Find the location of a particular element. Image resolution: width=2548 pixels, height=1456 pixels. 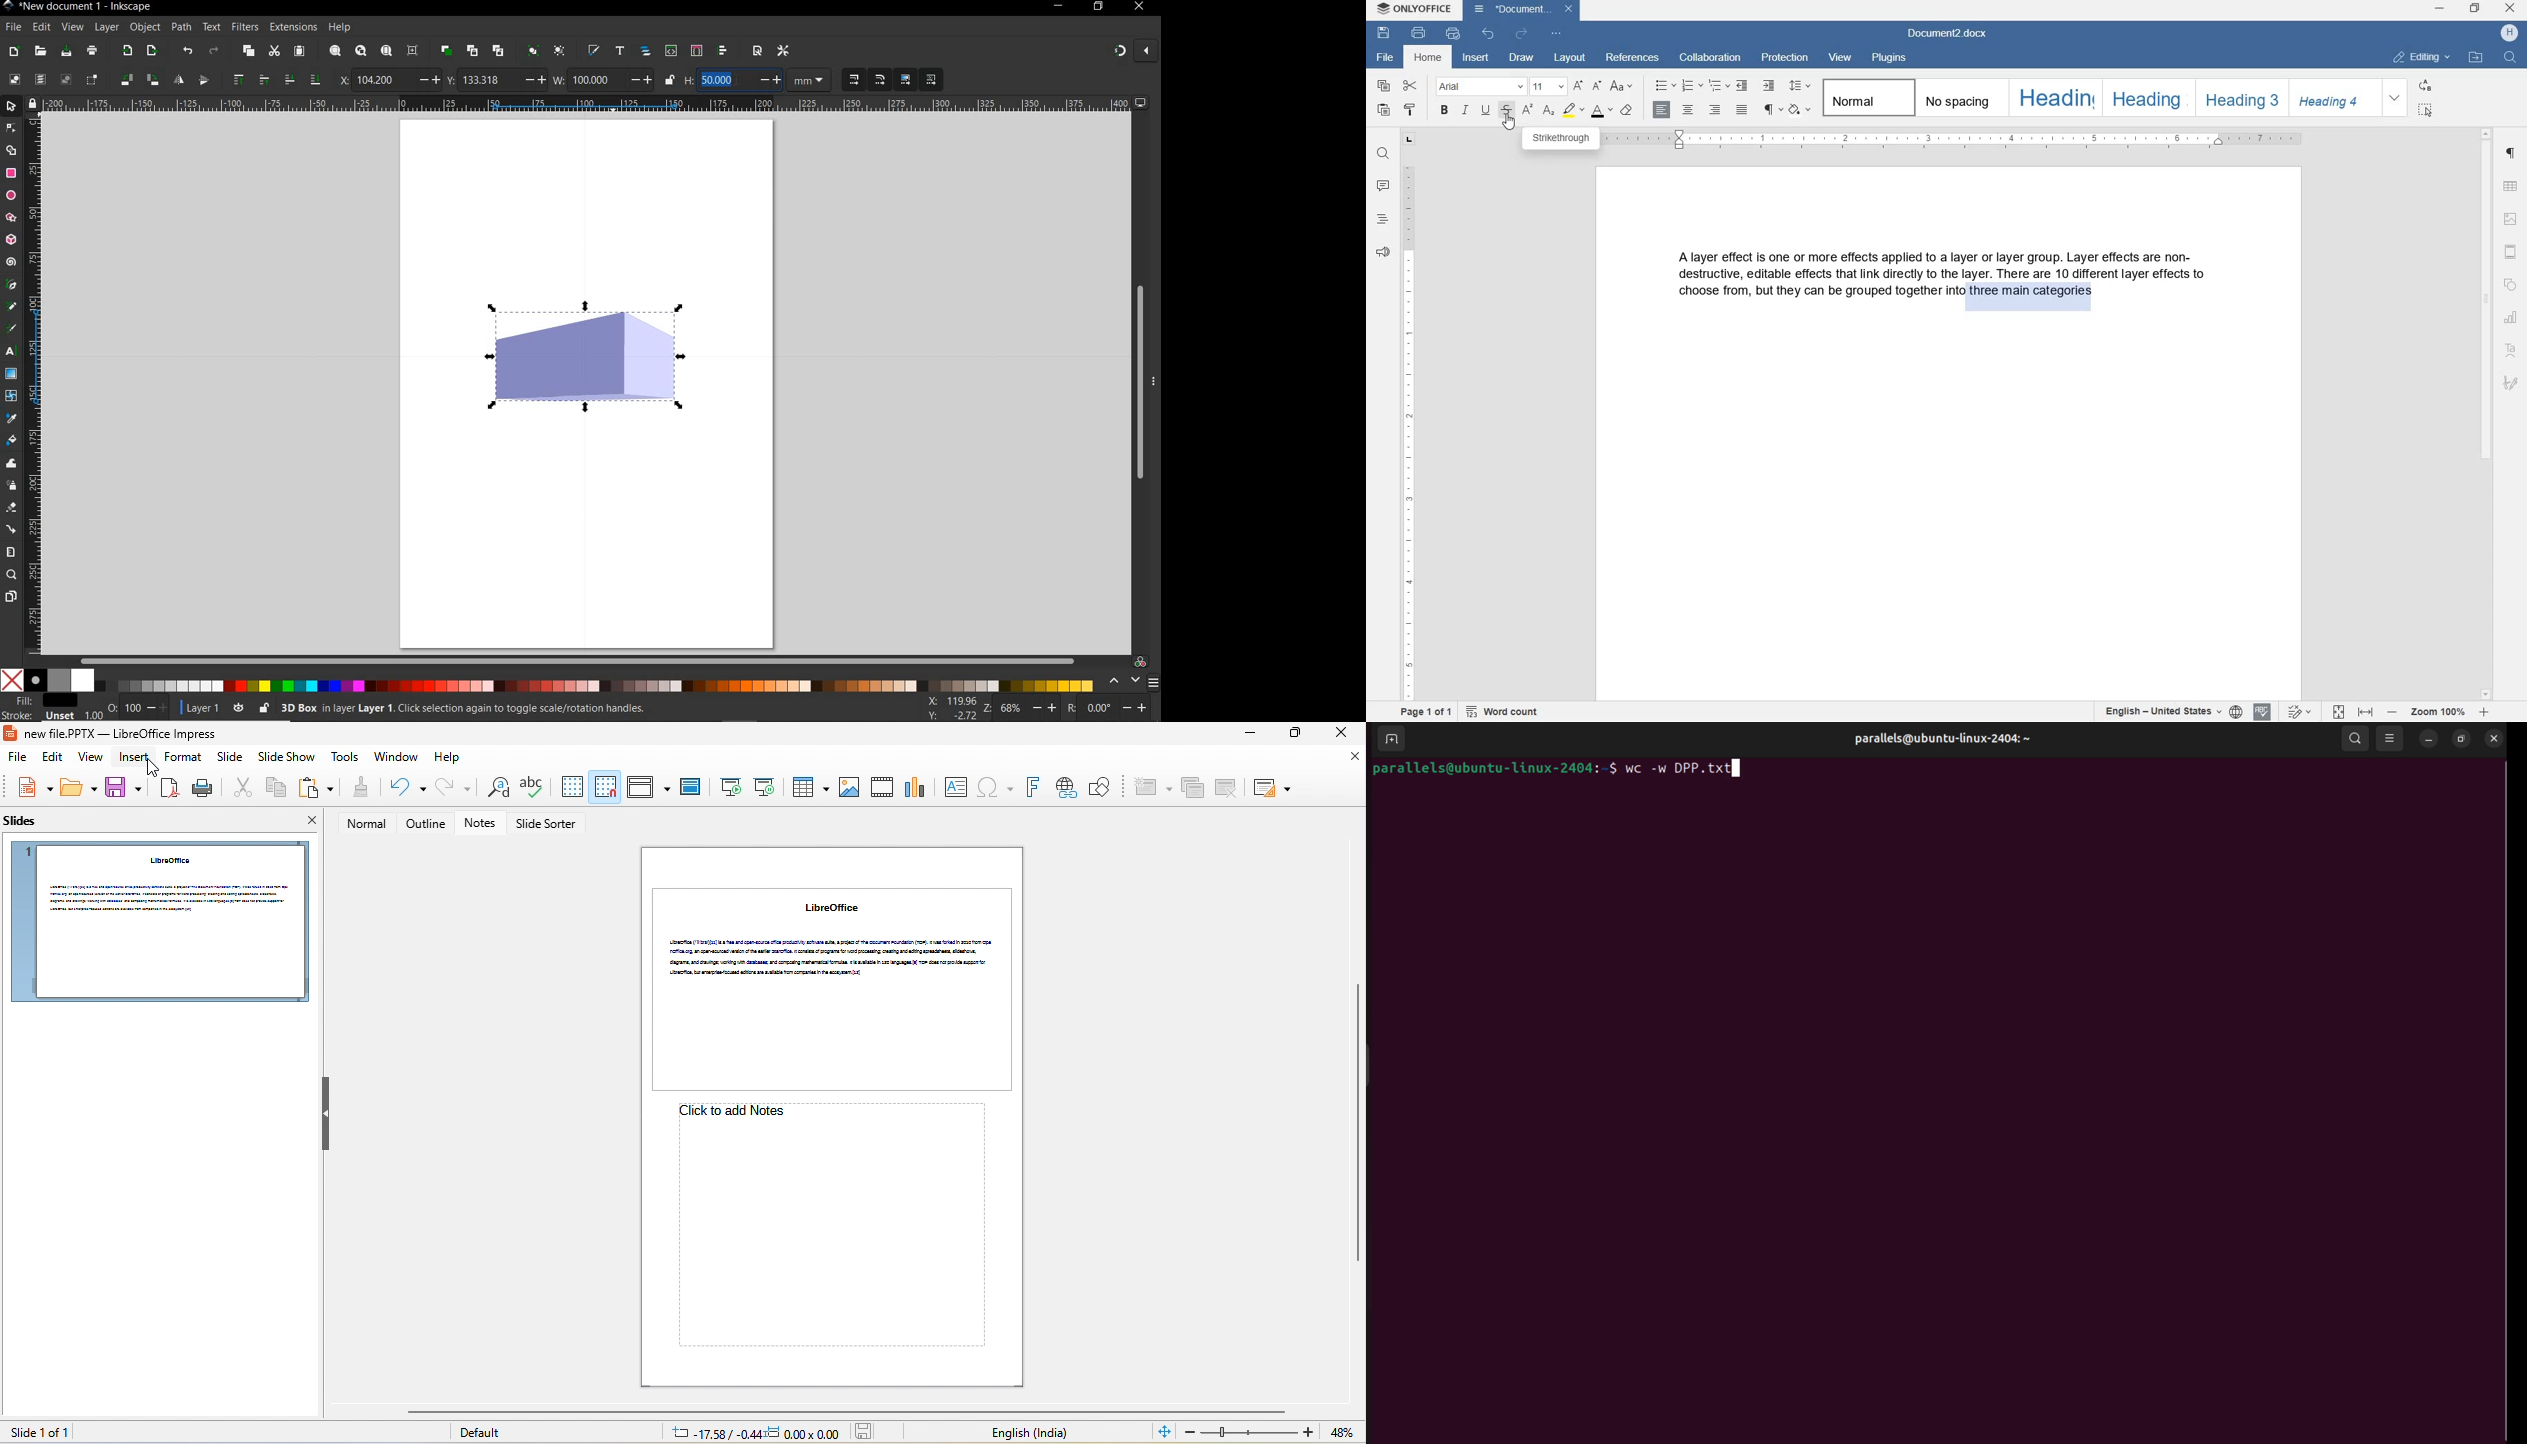

cursor movement is located at coordinates (155, 767).